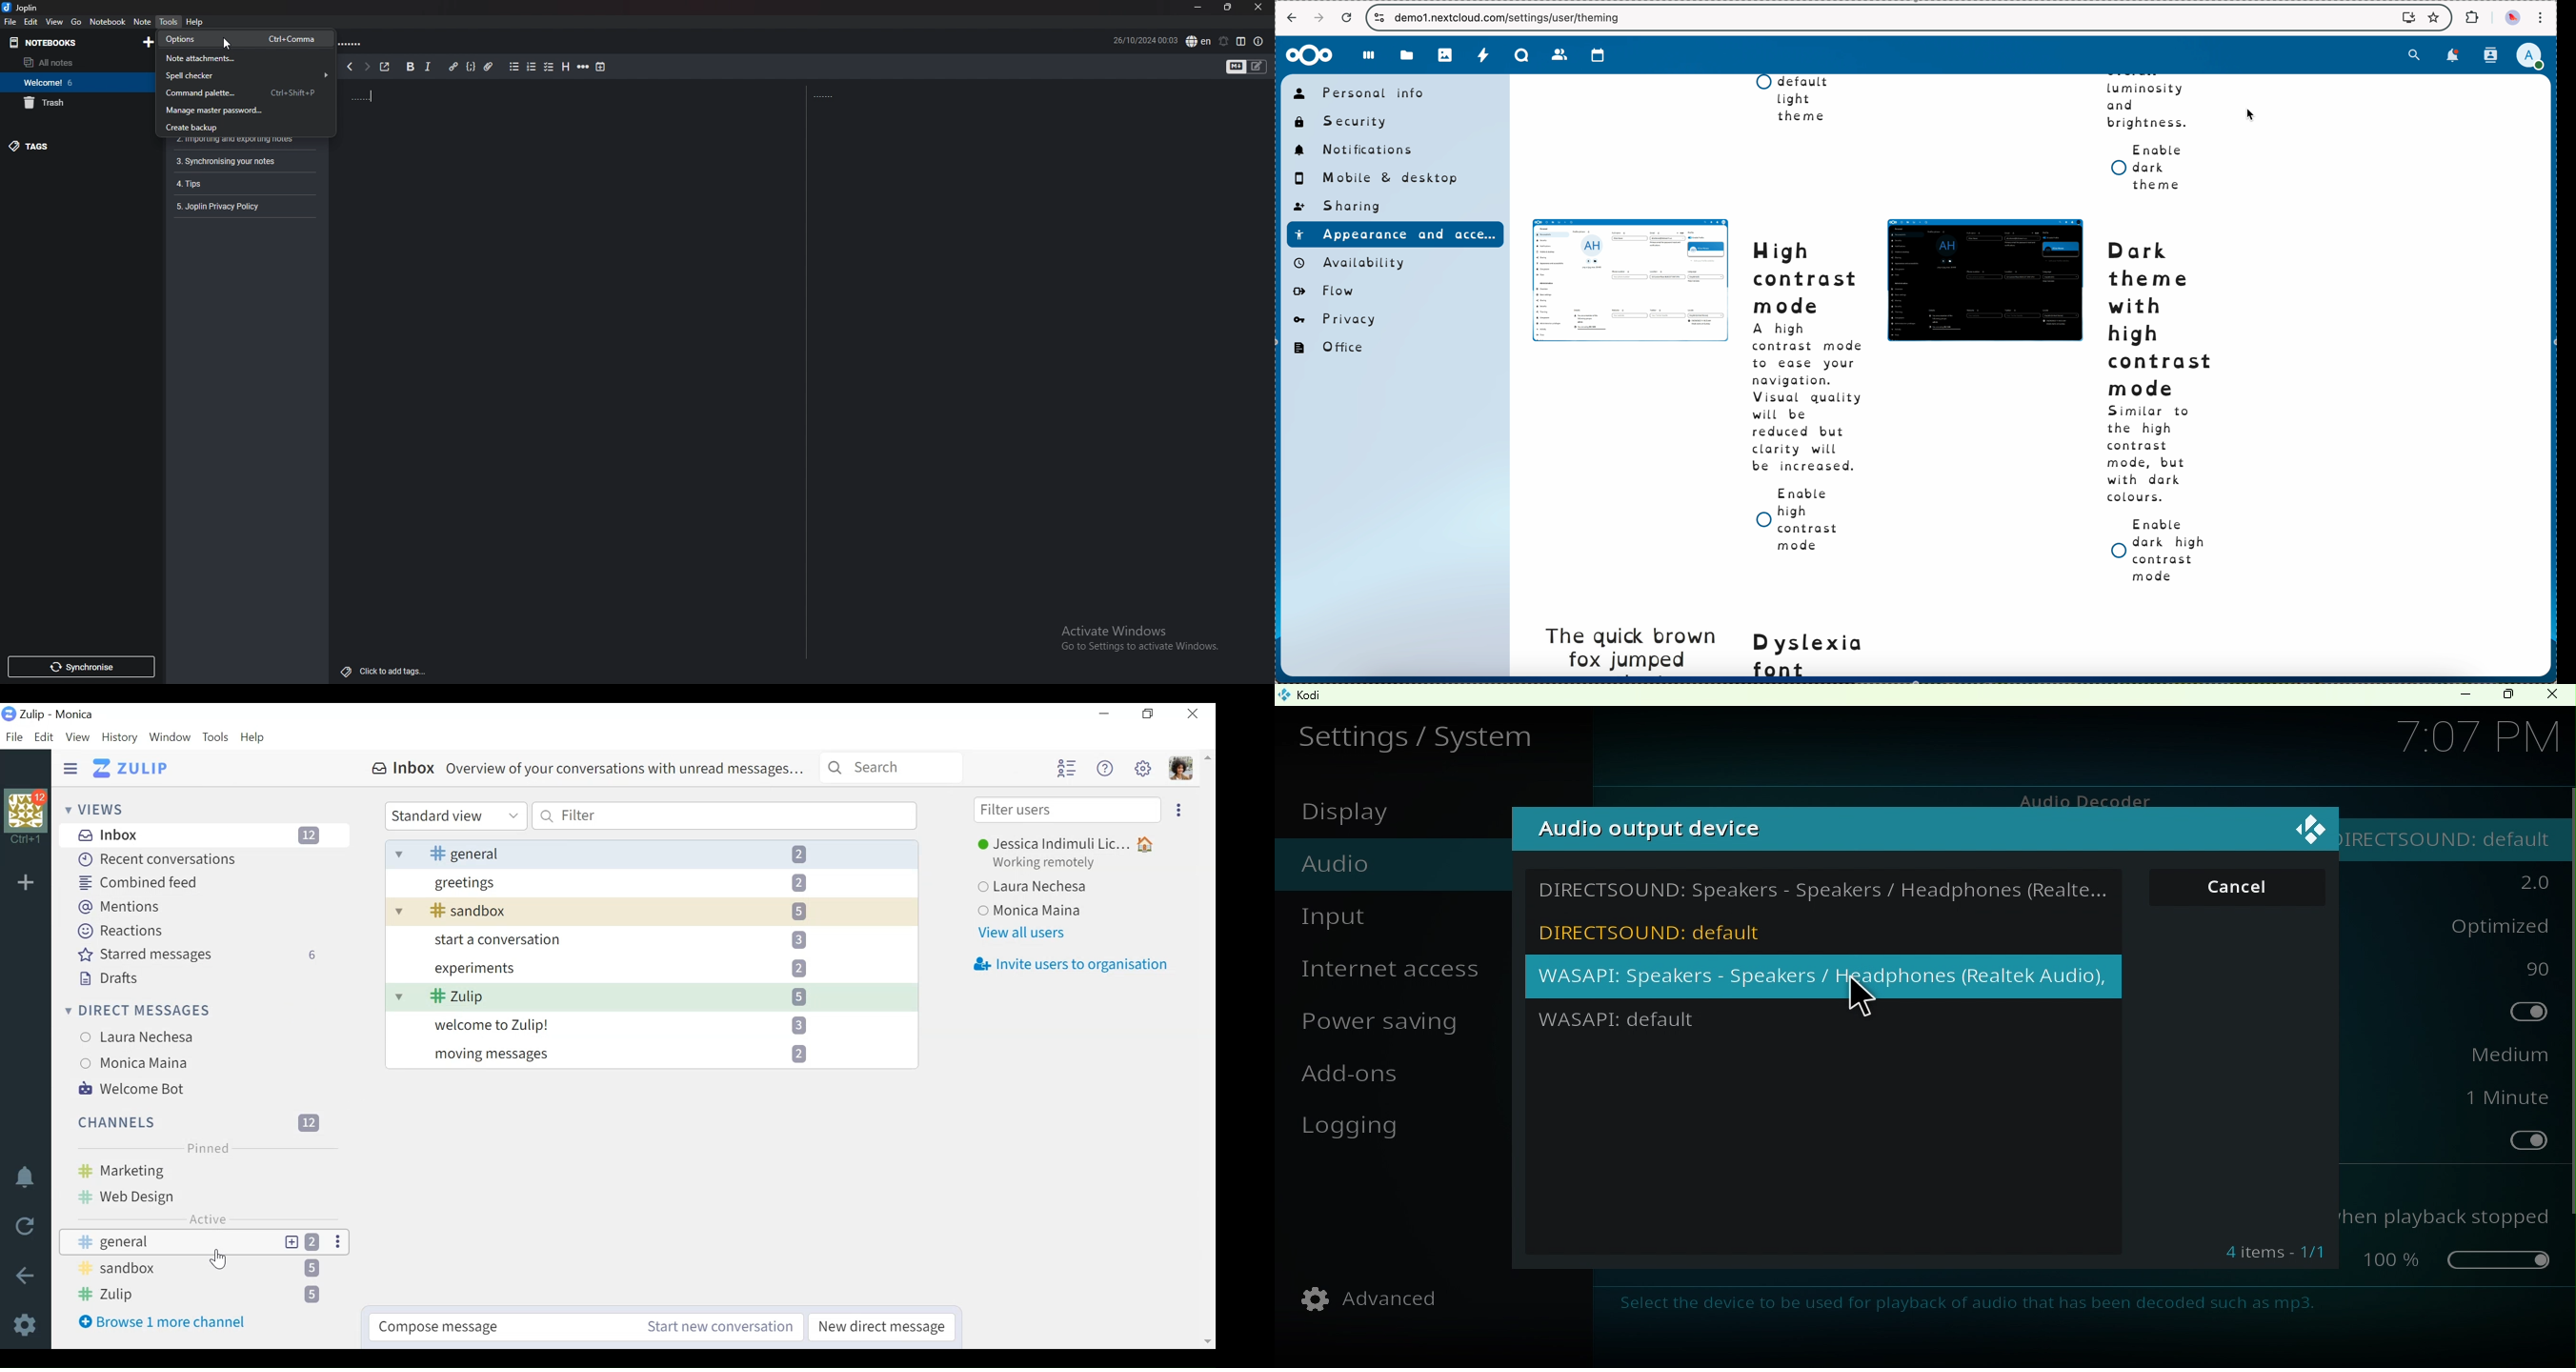 Image resolution: width=2576 pixels, height=1372 pixels. What do you see at coordinates (201, 1122) in the screenshot?
I see `Channels 12` at bounding box center [201, 1122].